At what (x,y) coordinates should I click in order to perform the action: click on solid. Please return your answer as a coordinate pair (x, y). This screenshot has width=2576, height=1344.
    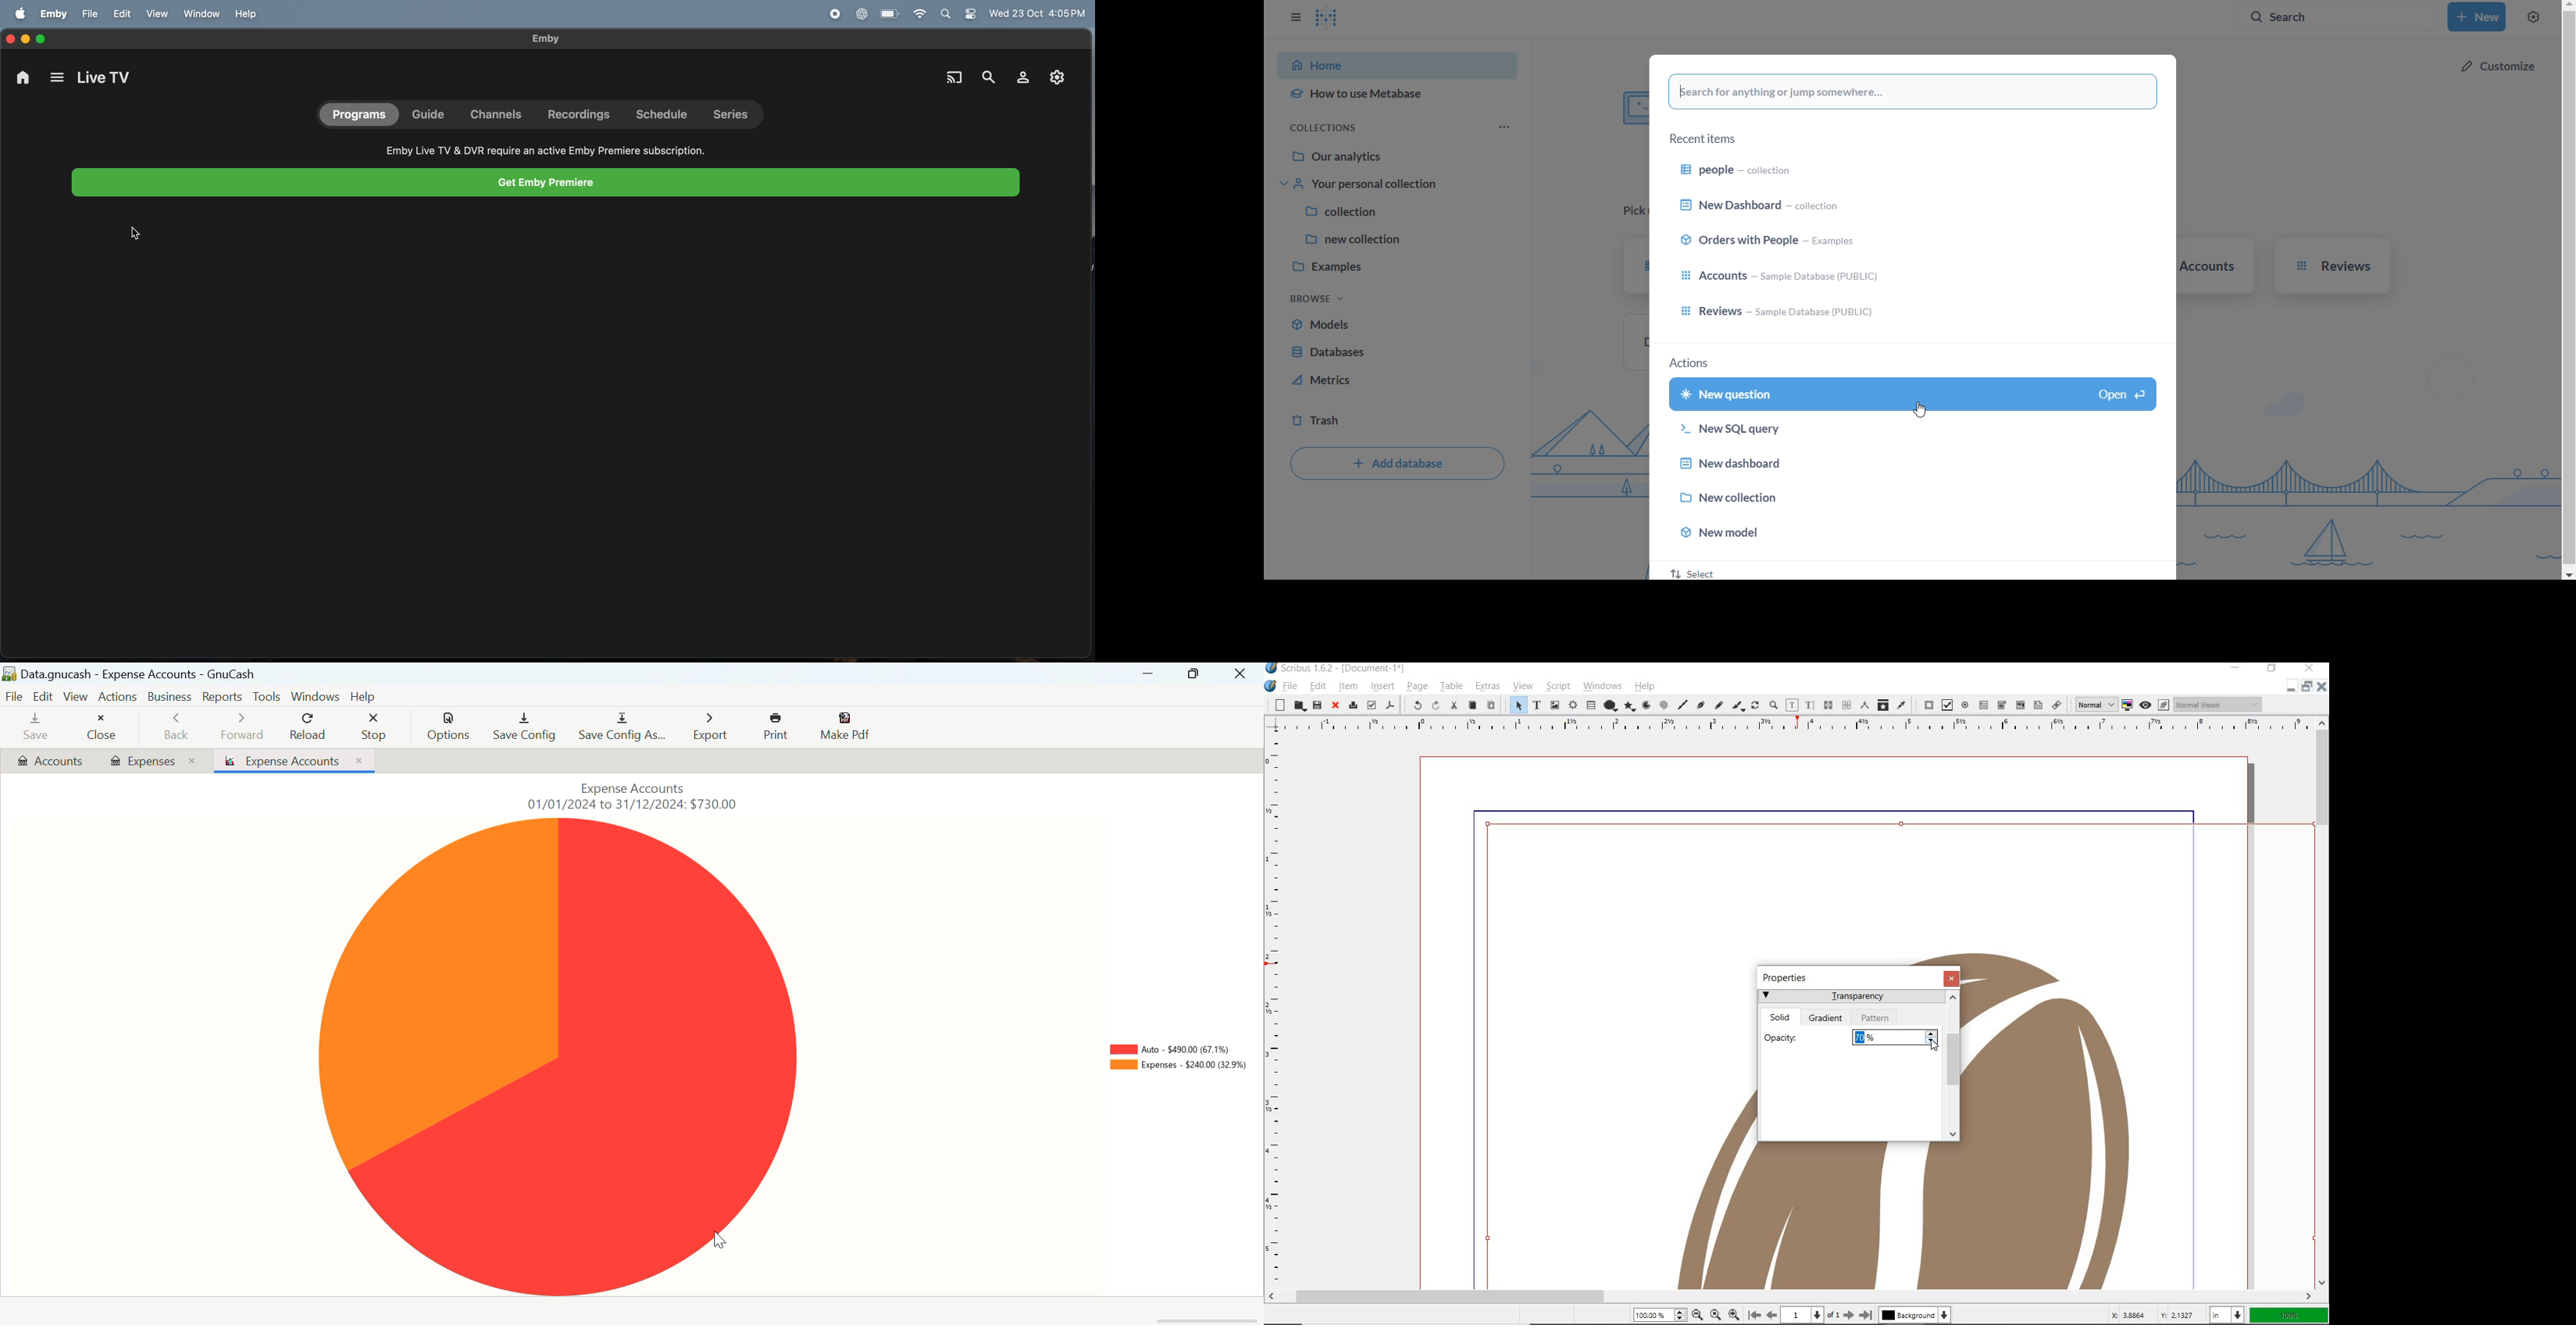
    Looking at the image, I should click on (1781, 1015).